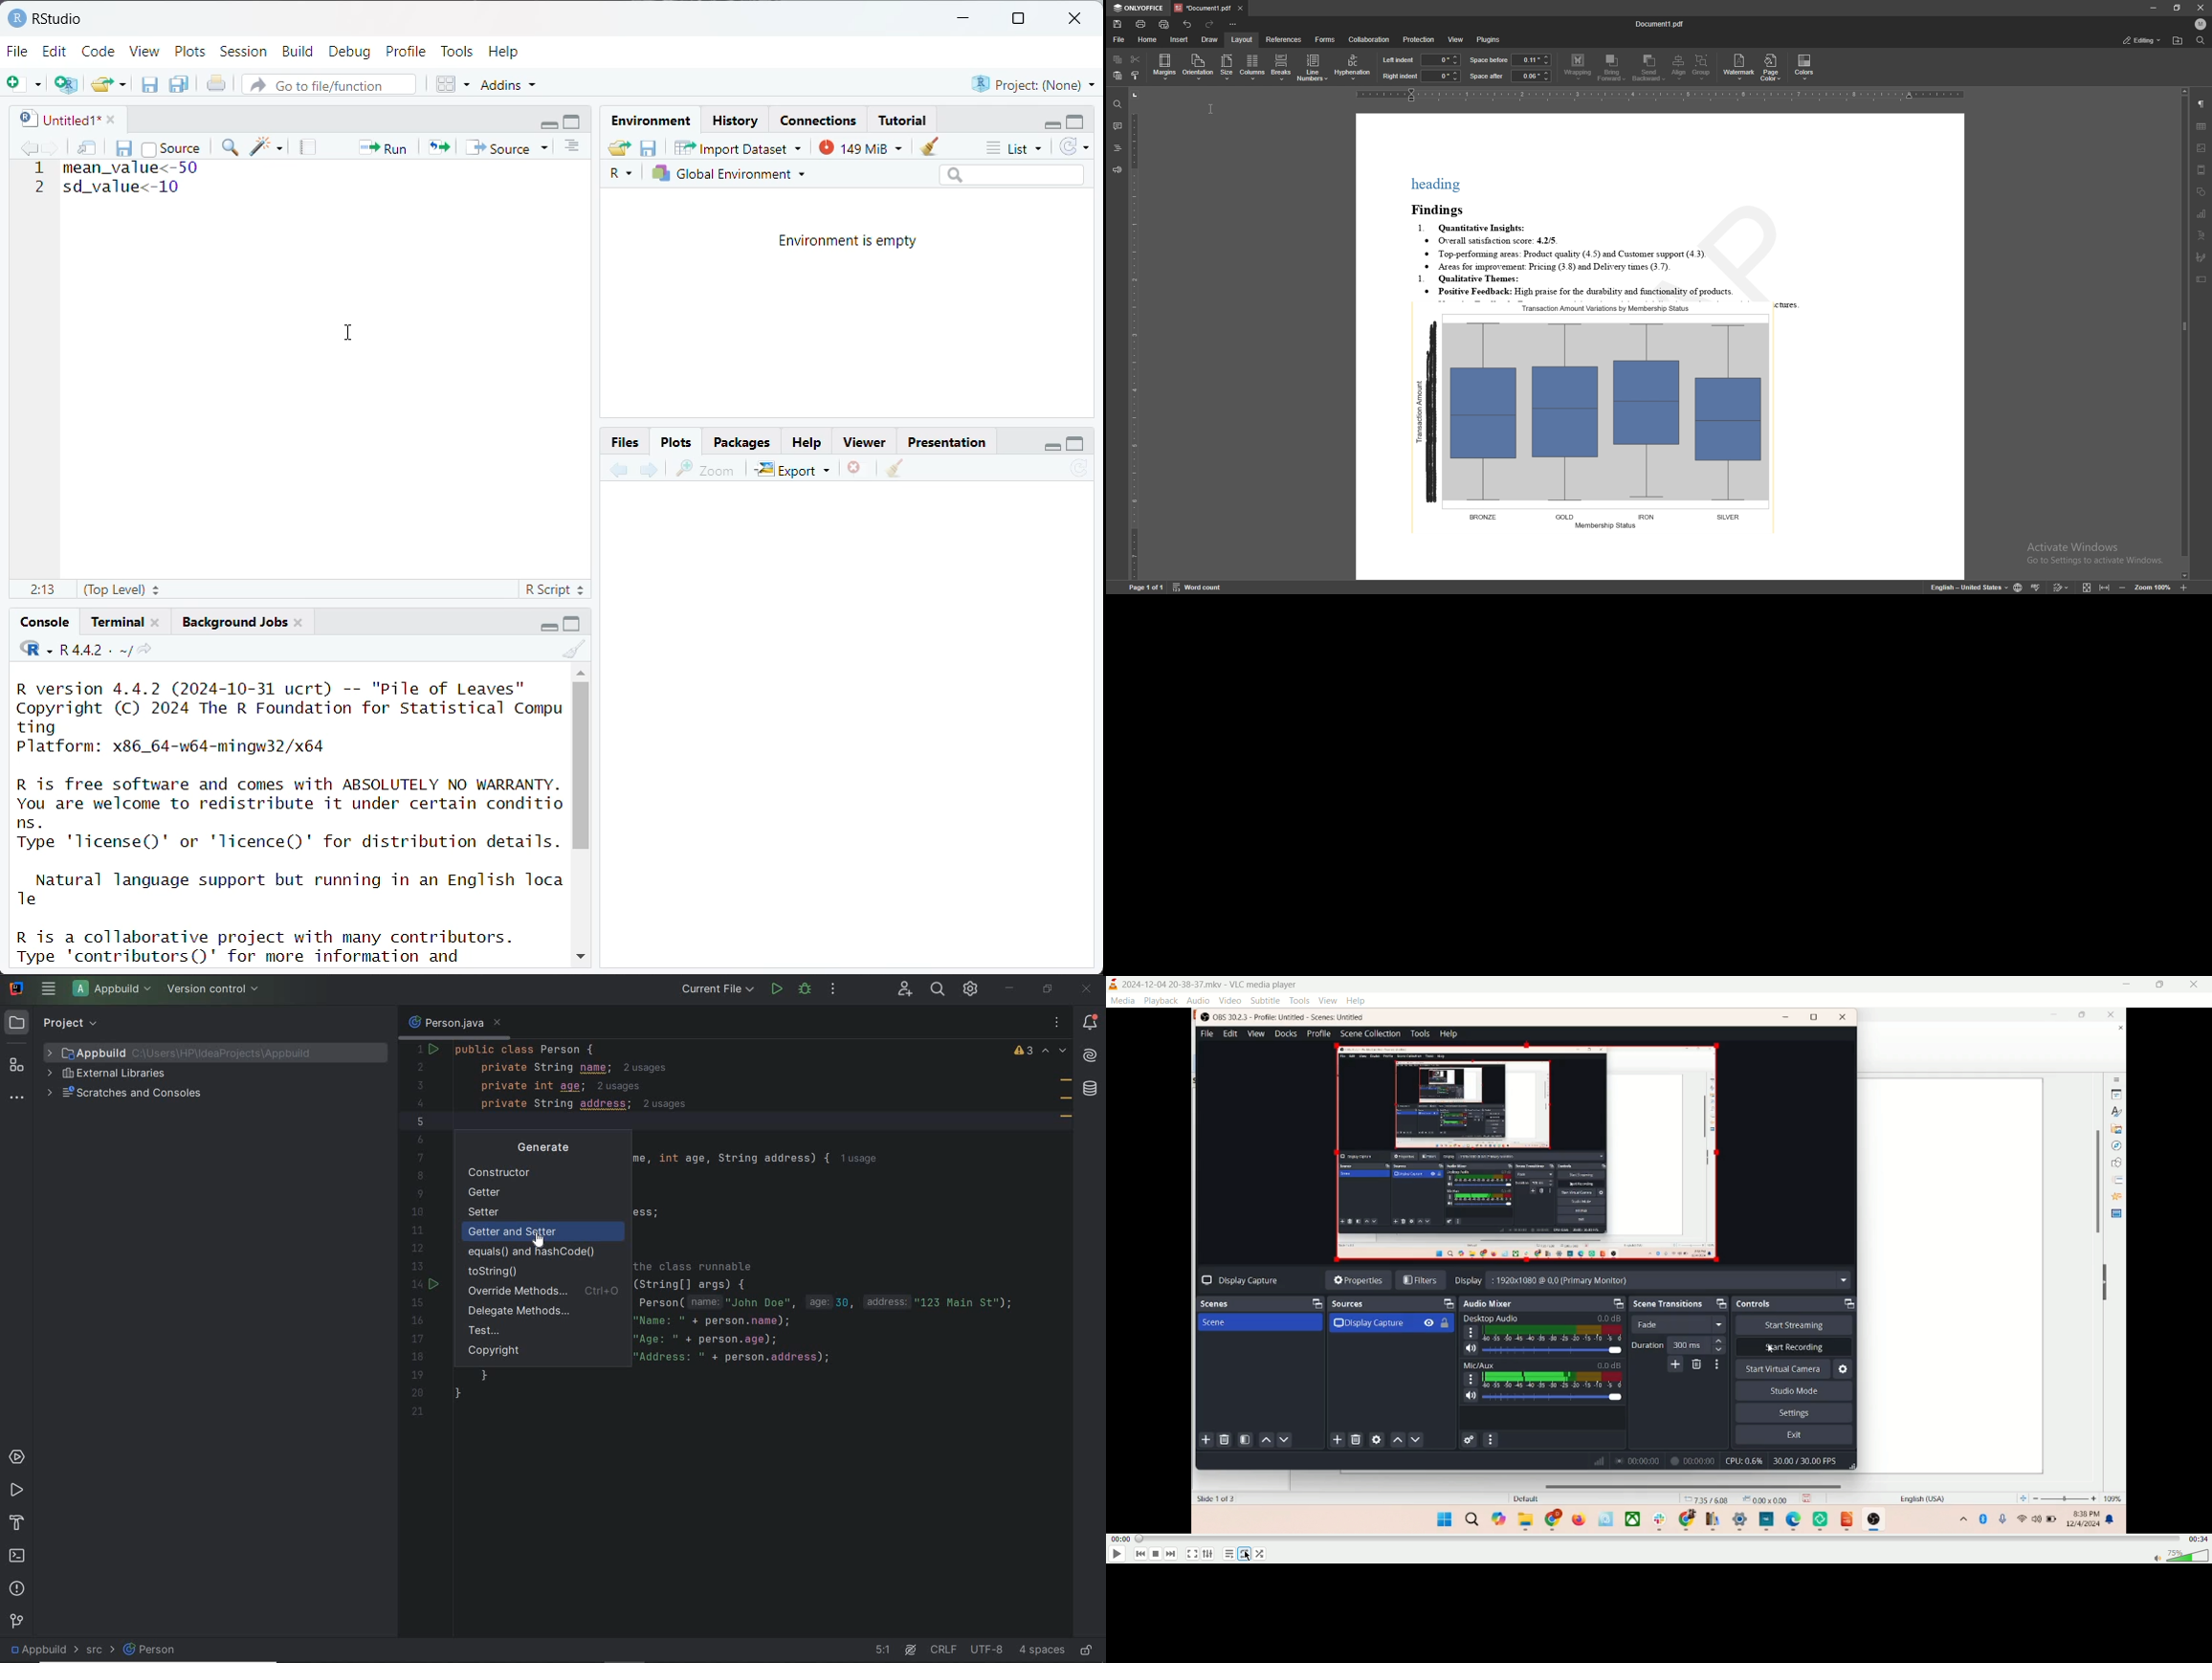 The height and width of the screenshot is (1680, 2212). I want to click on minimize, so click(965, 19).